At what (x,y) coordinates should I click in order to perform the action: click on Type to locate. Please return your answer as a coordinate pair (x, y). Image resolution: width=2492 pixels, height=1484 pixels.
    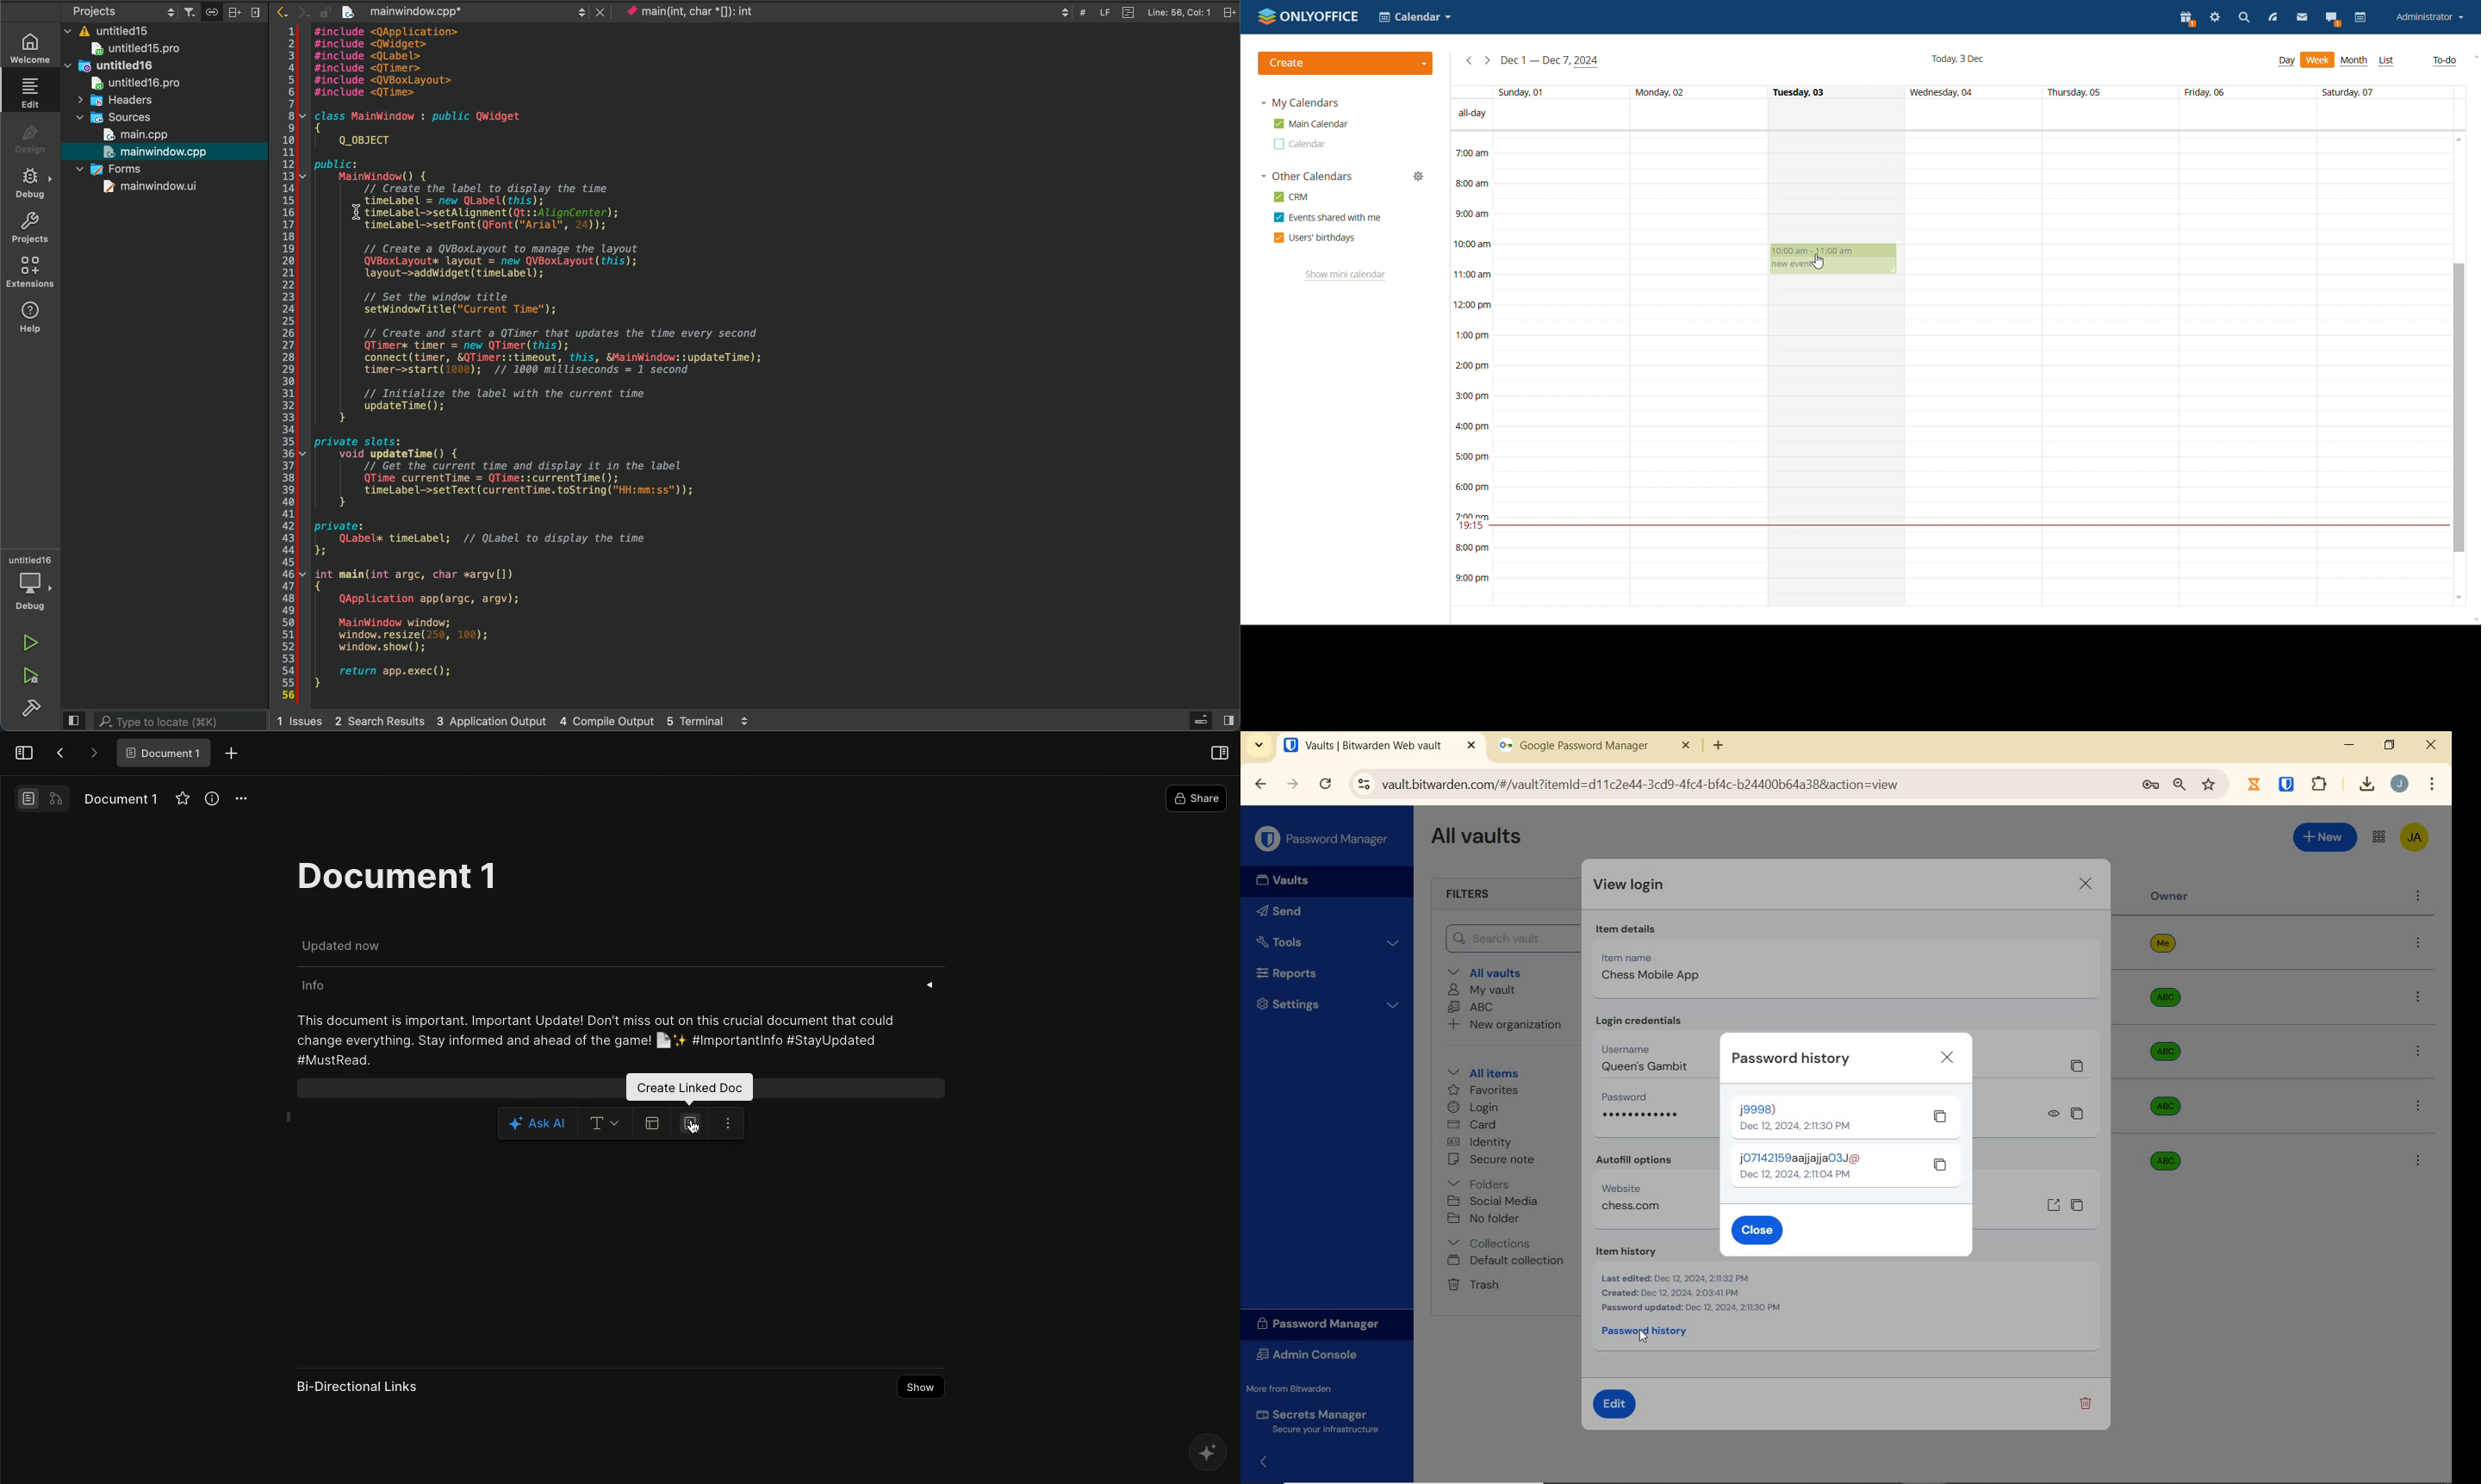
    Looking at the image, I should click on (159, 720).